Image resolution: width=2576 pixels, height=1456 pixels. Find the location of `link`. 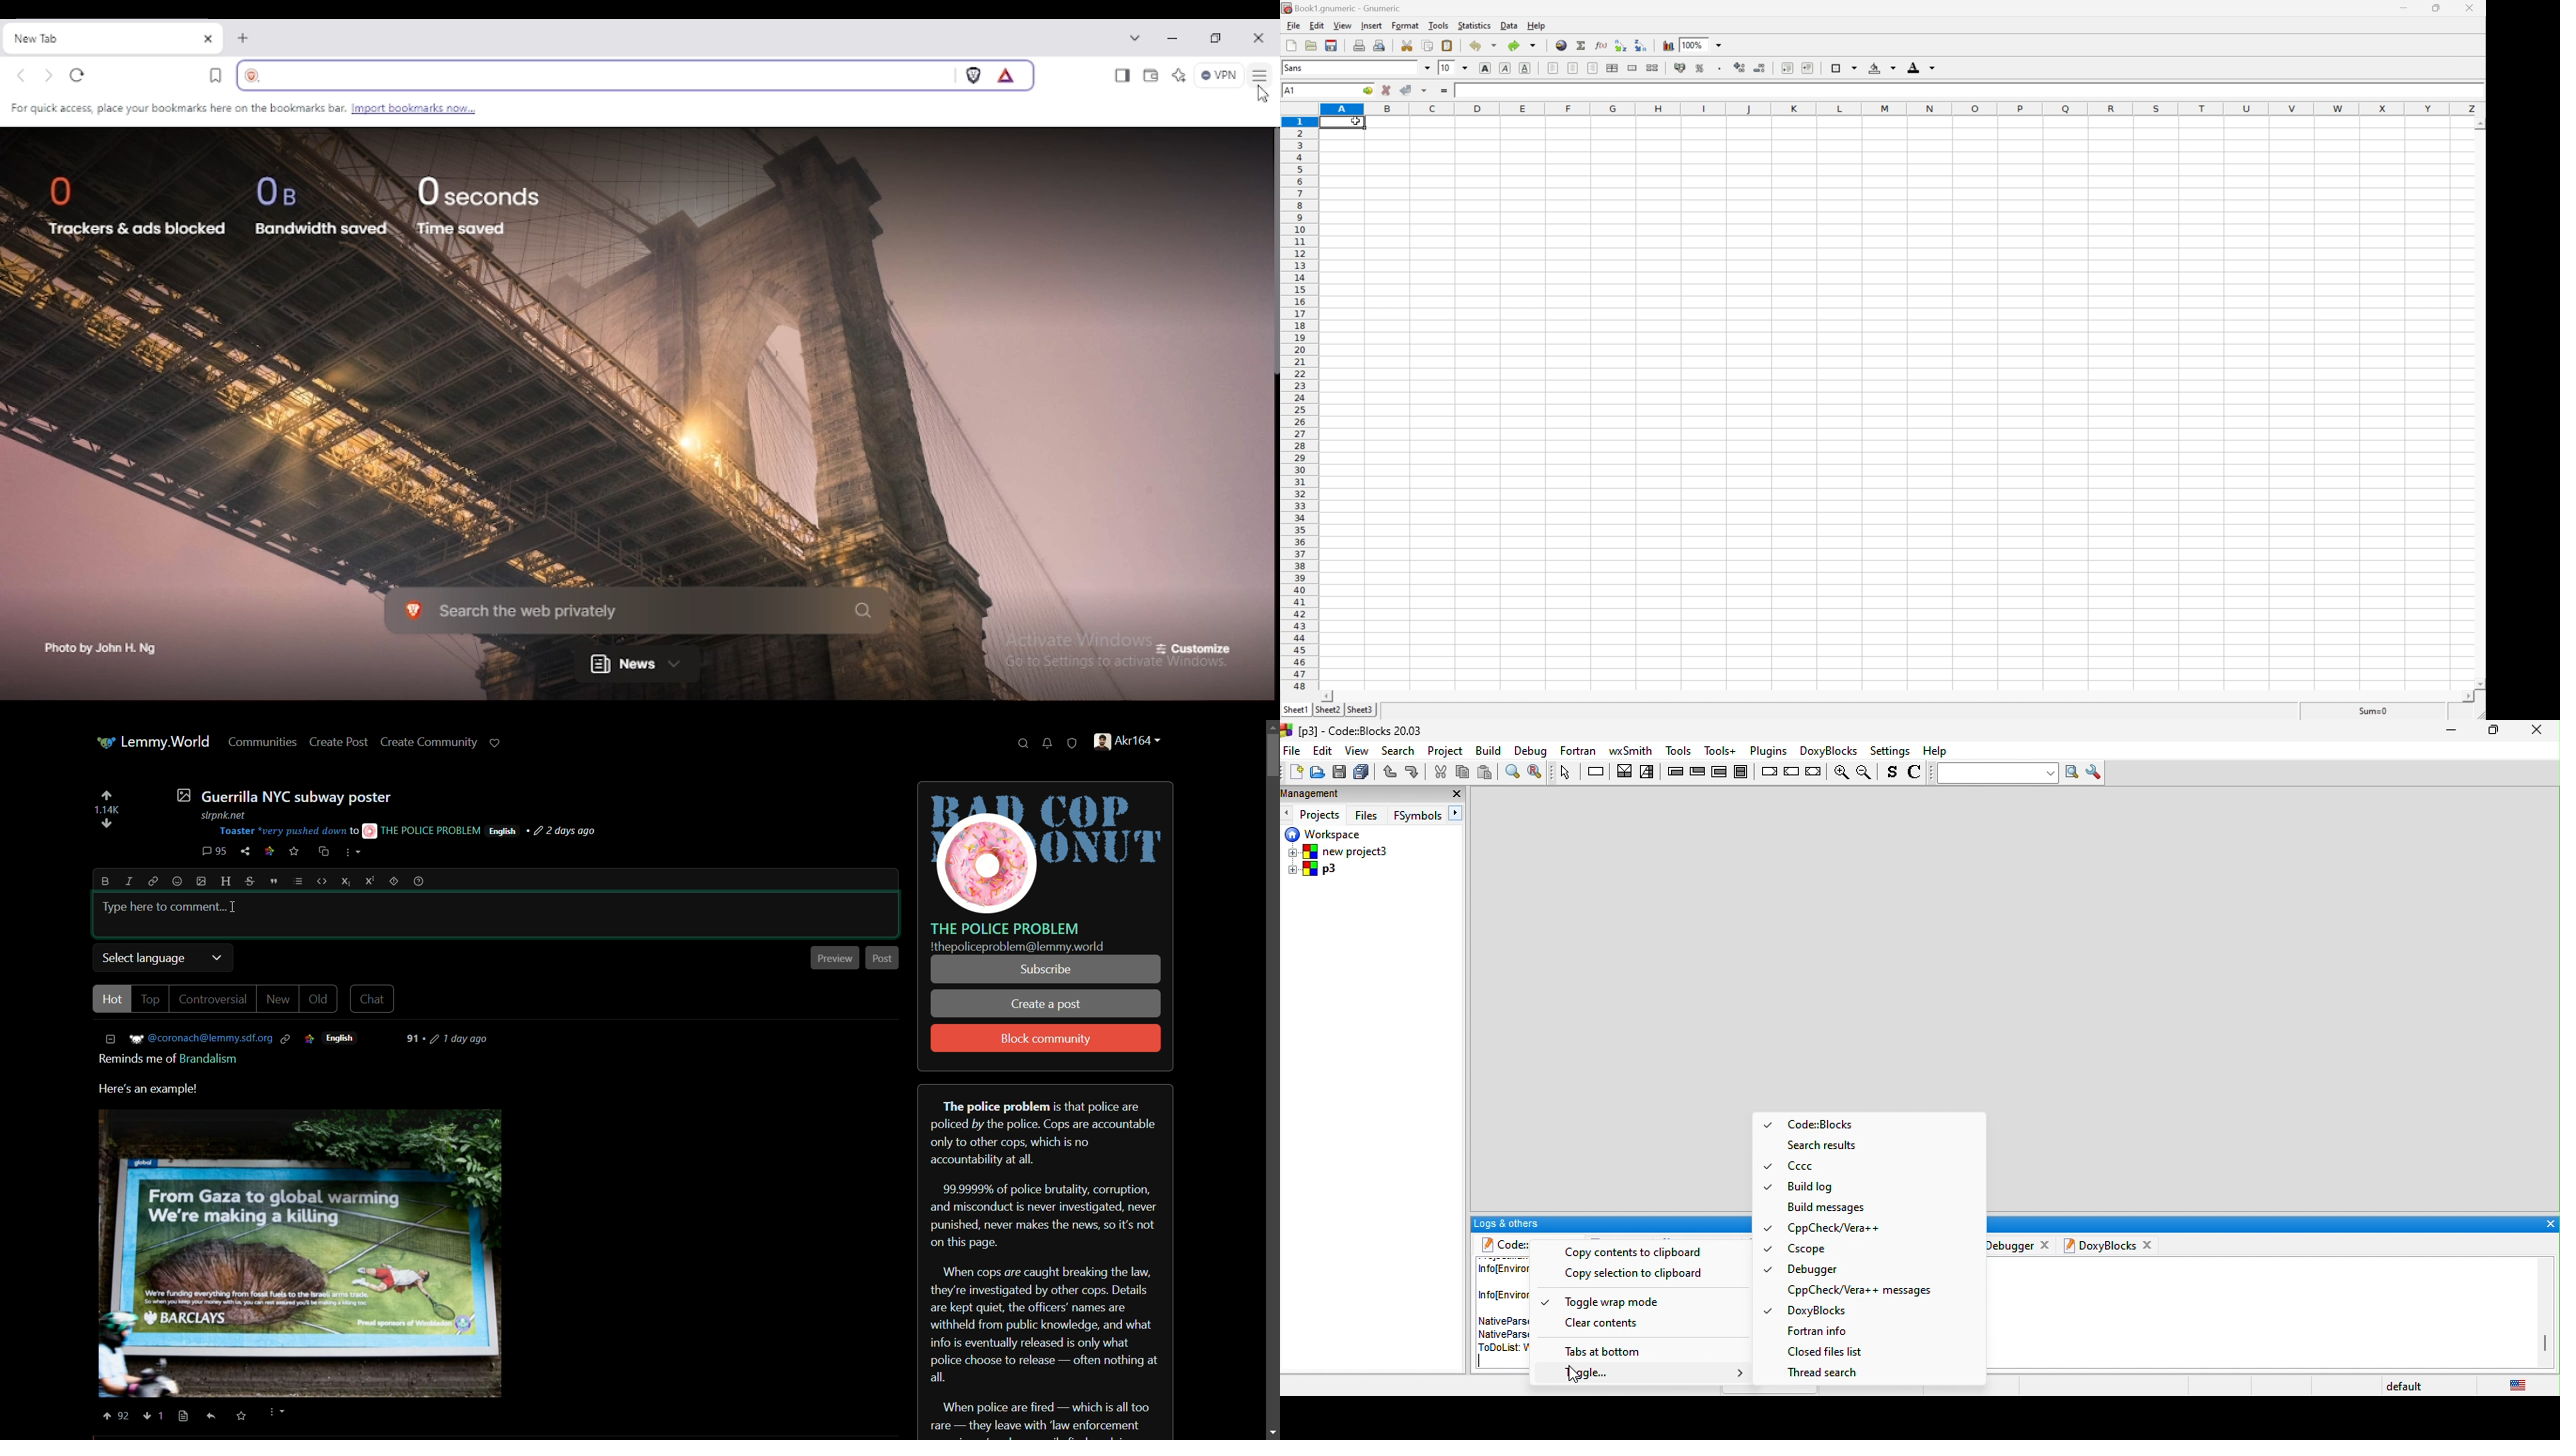

link is located at coordinates (289, 1039).